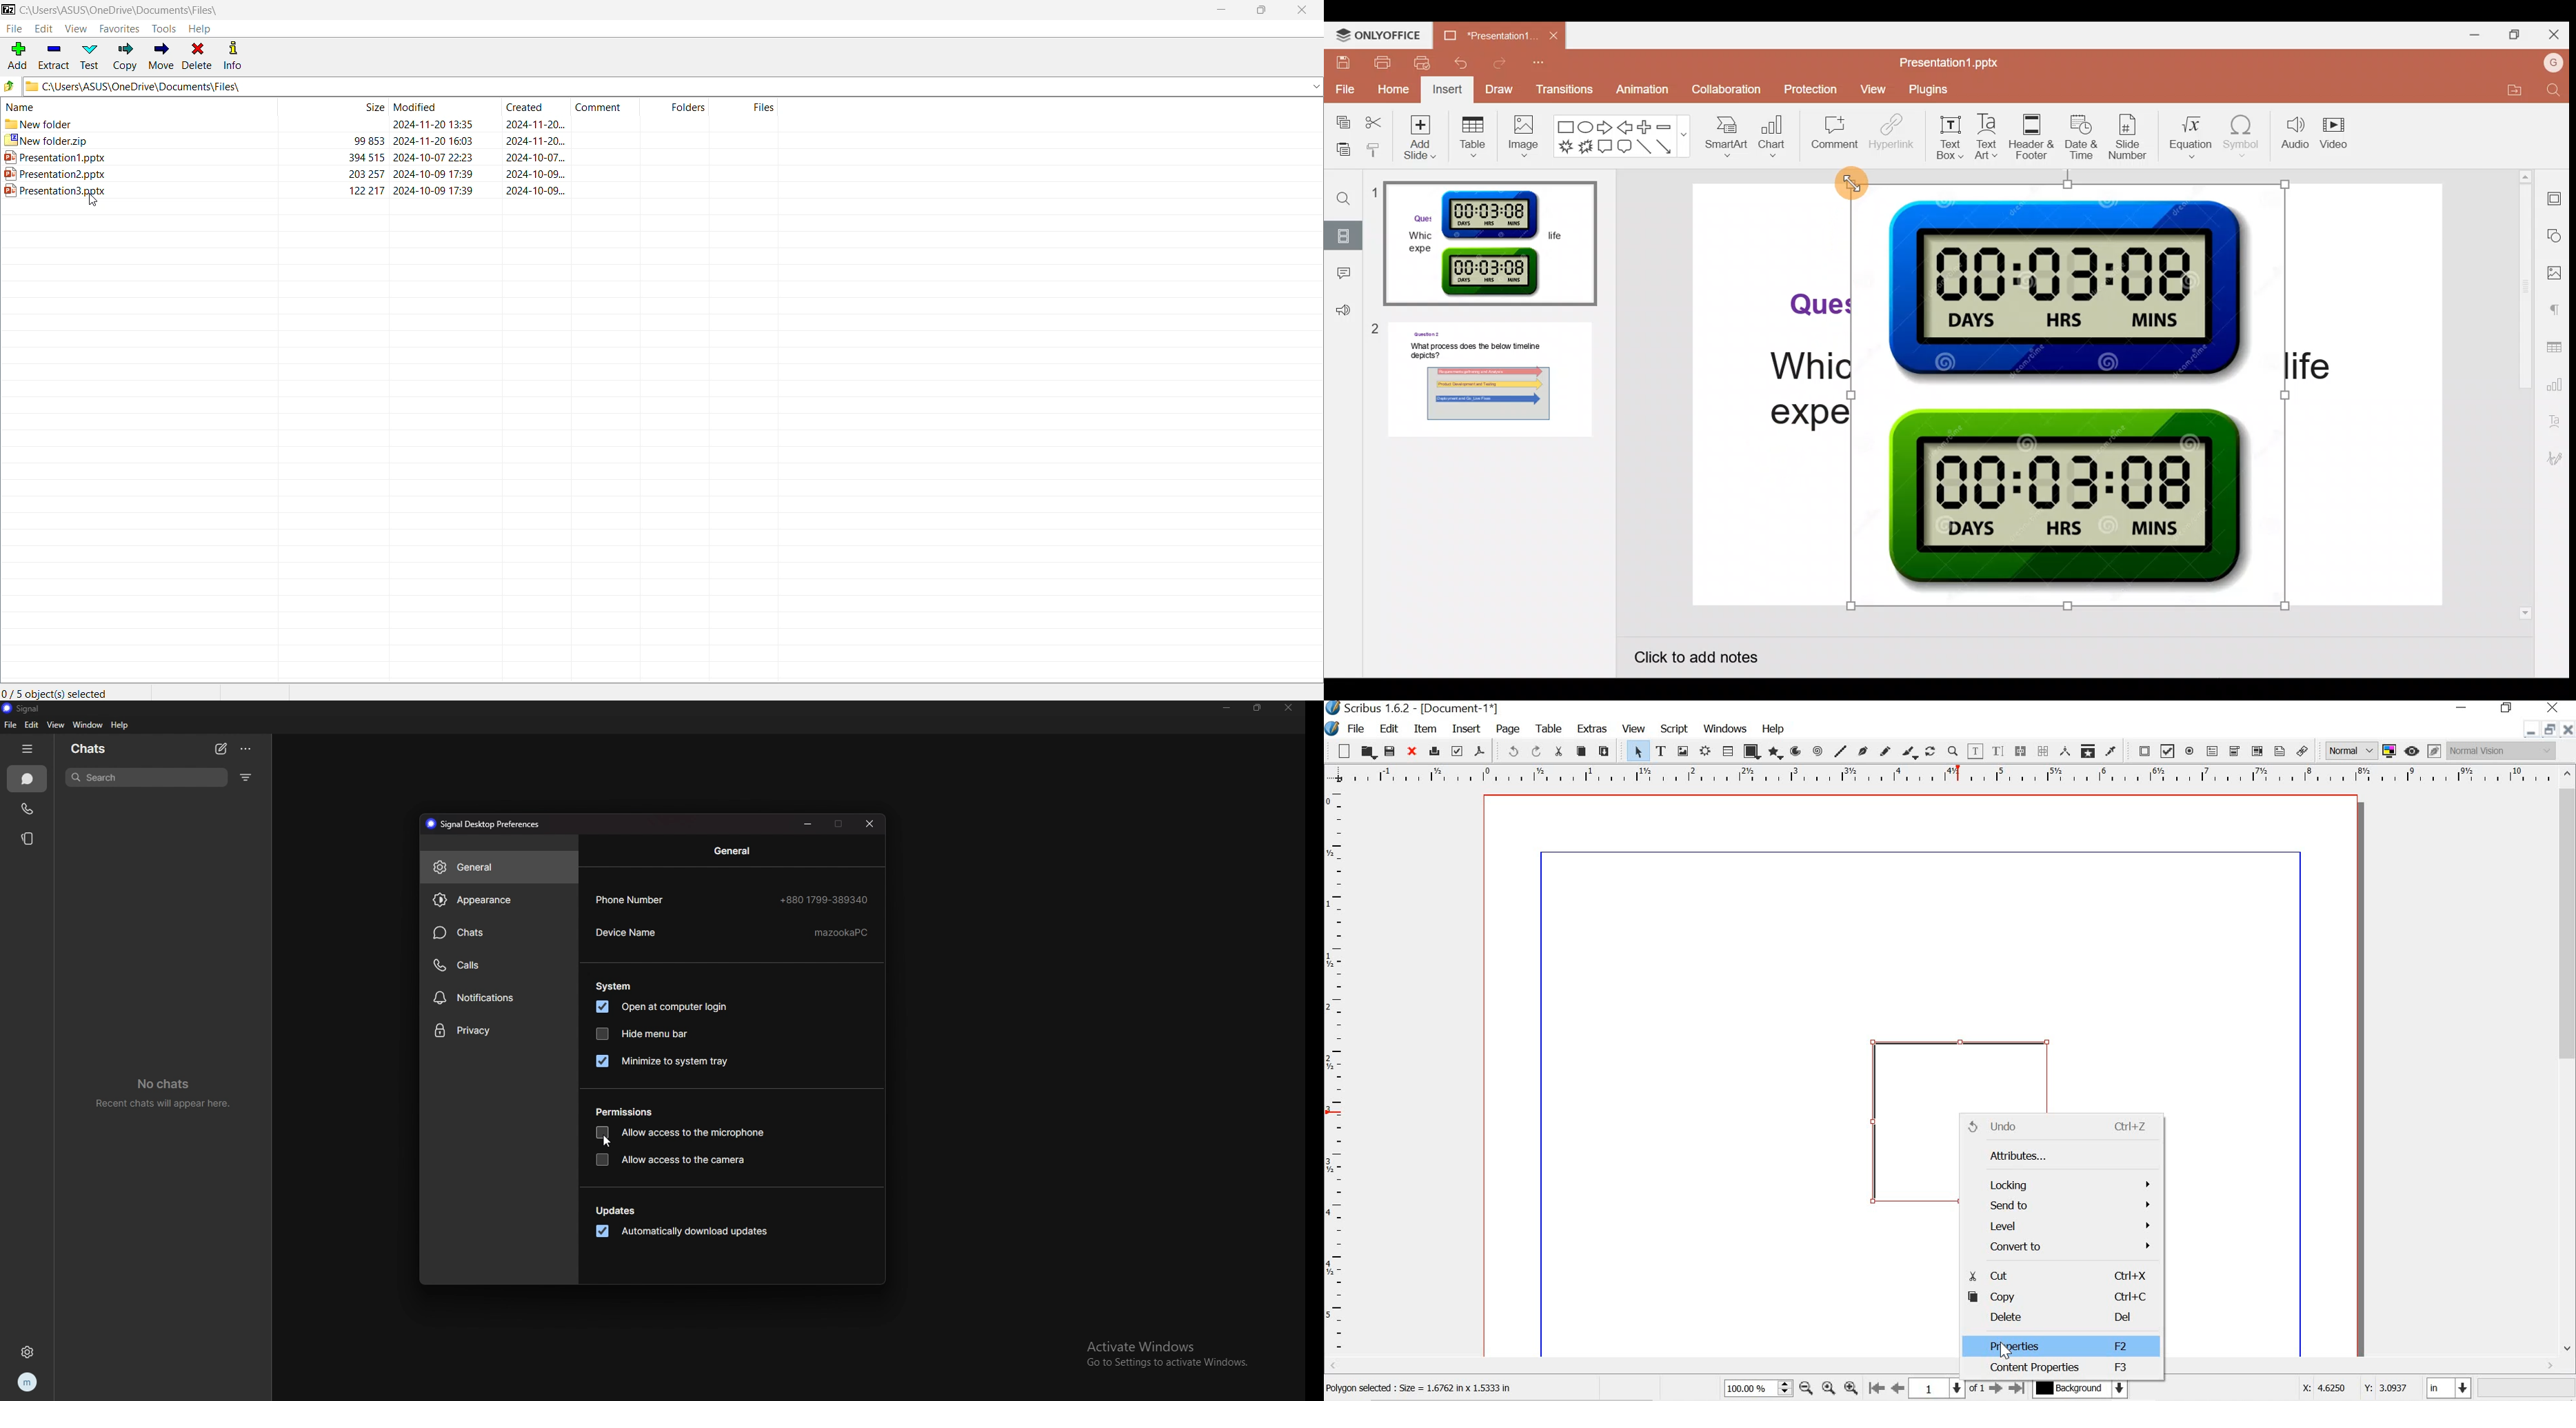  What do you see at coordinates (1390, 751) in the screenshot?
I see `save` at bounding box center [1390, 751].